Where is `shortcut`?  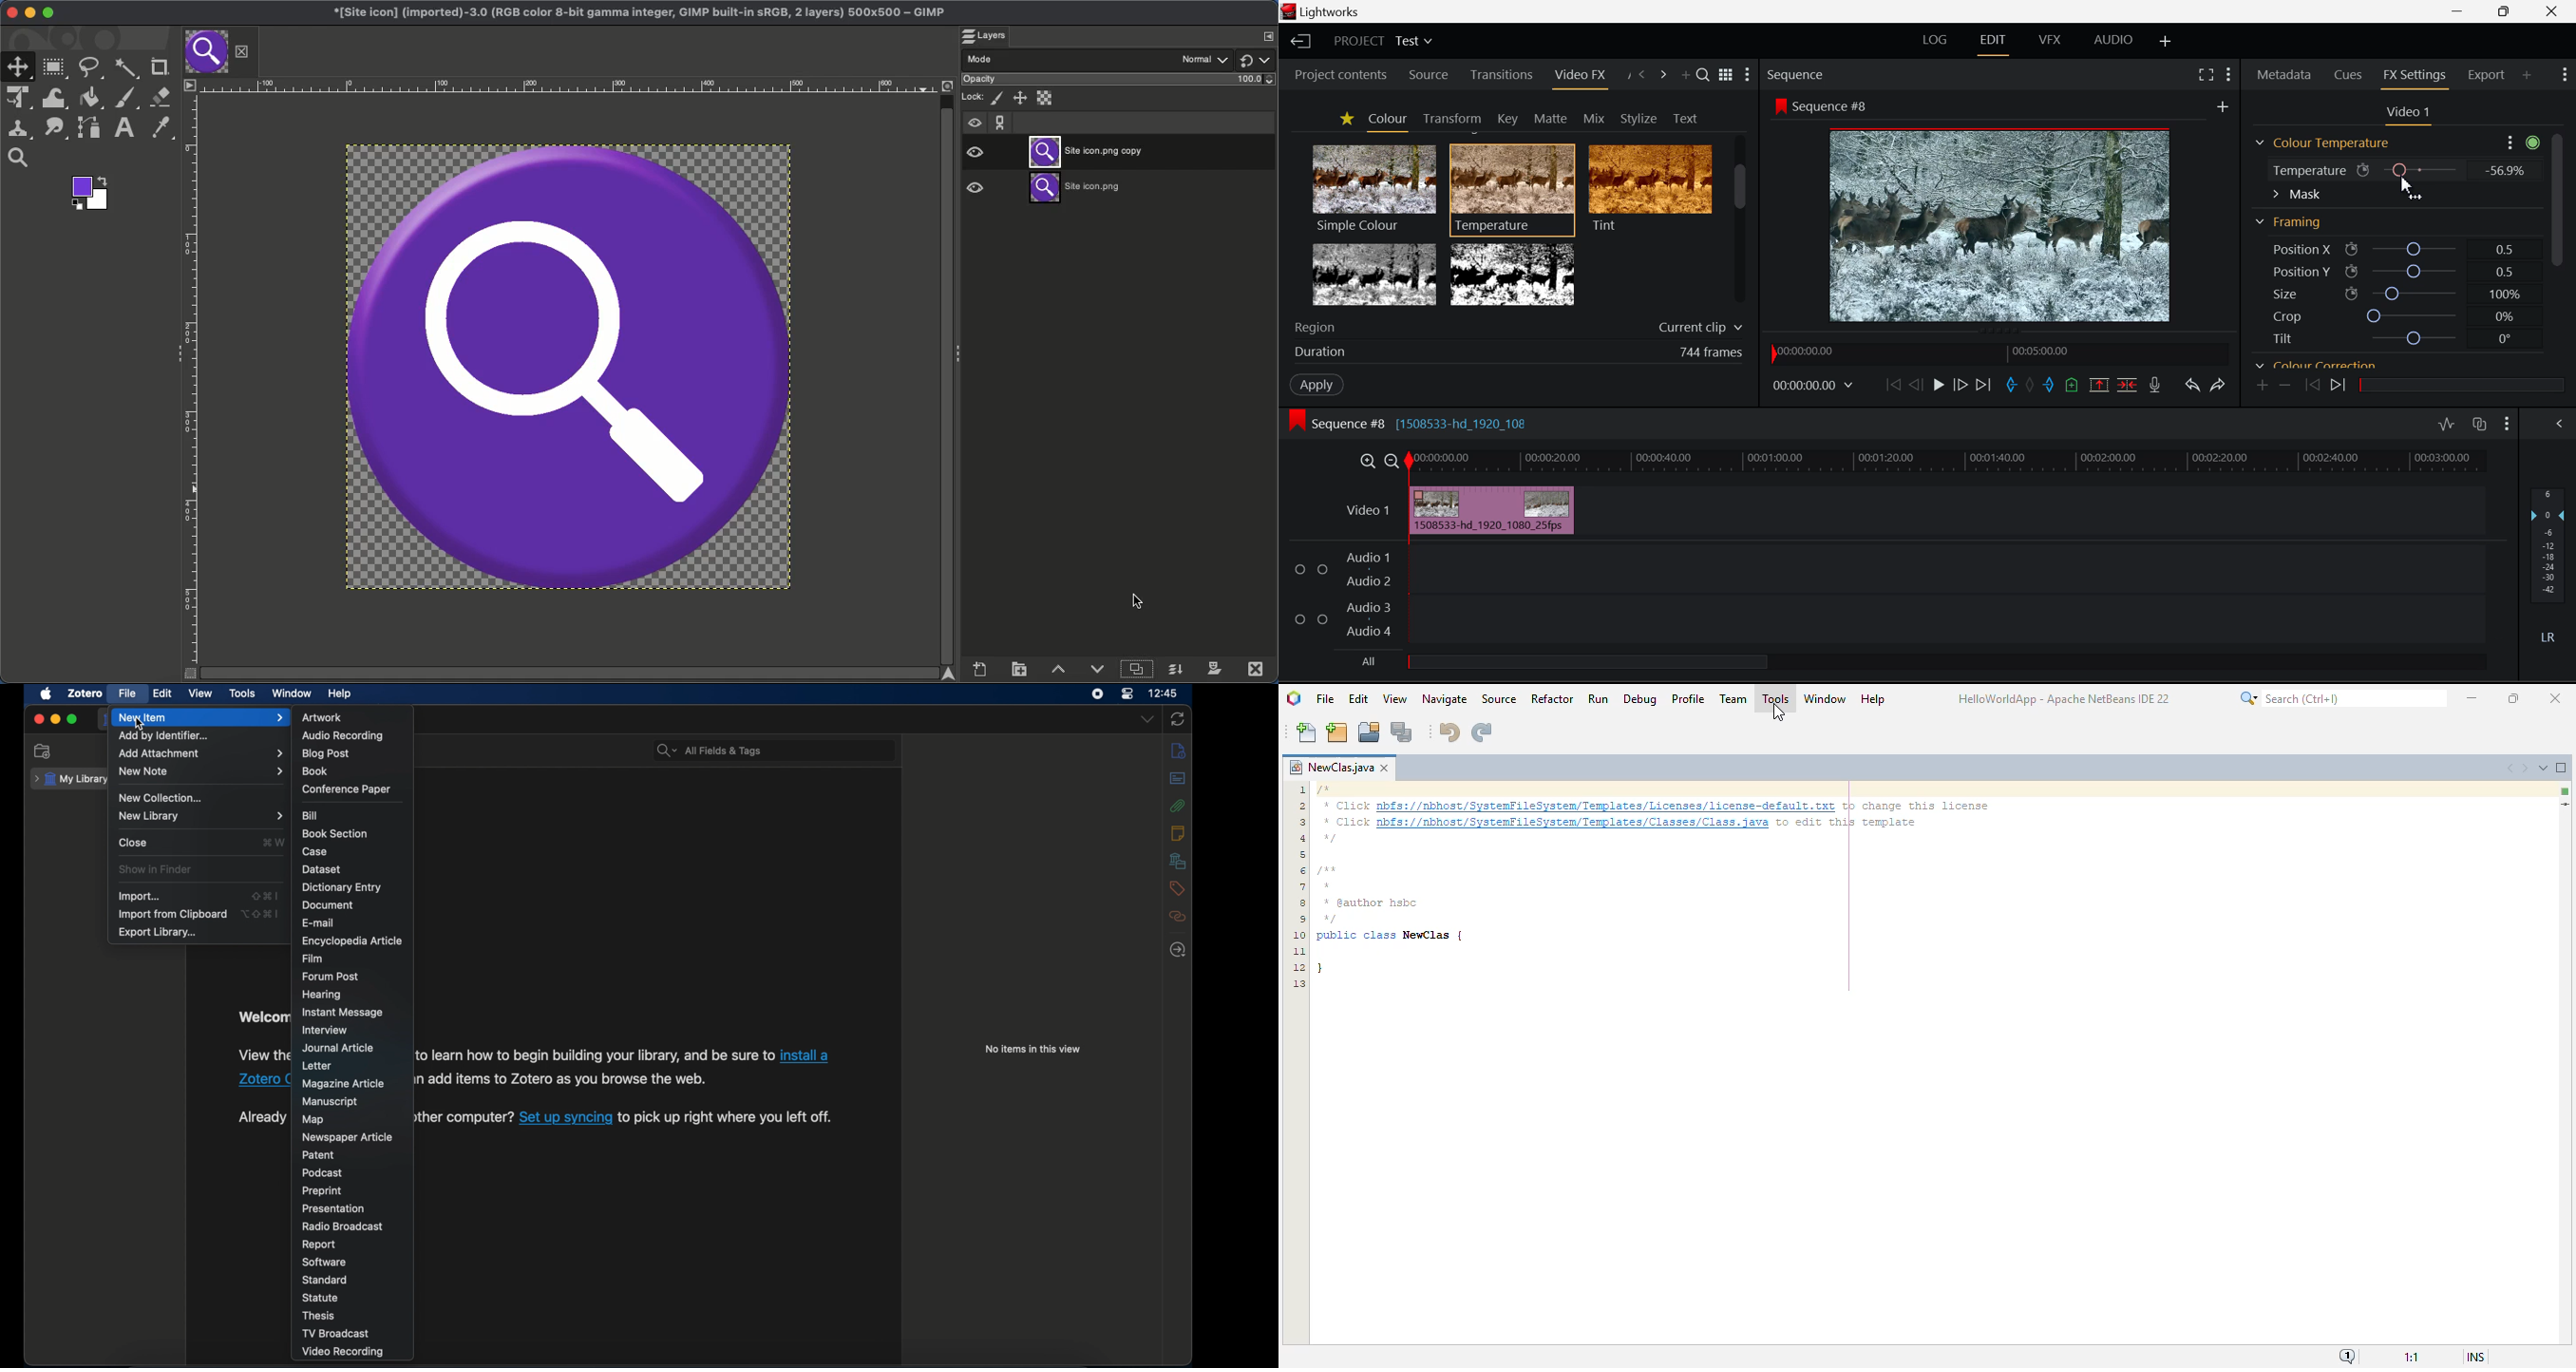
shortcut is located at coordinates (260, 913).